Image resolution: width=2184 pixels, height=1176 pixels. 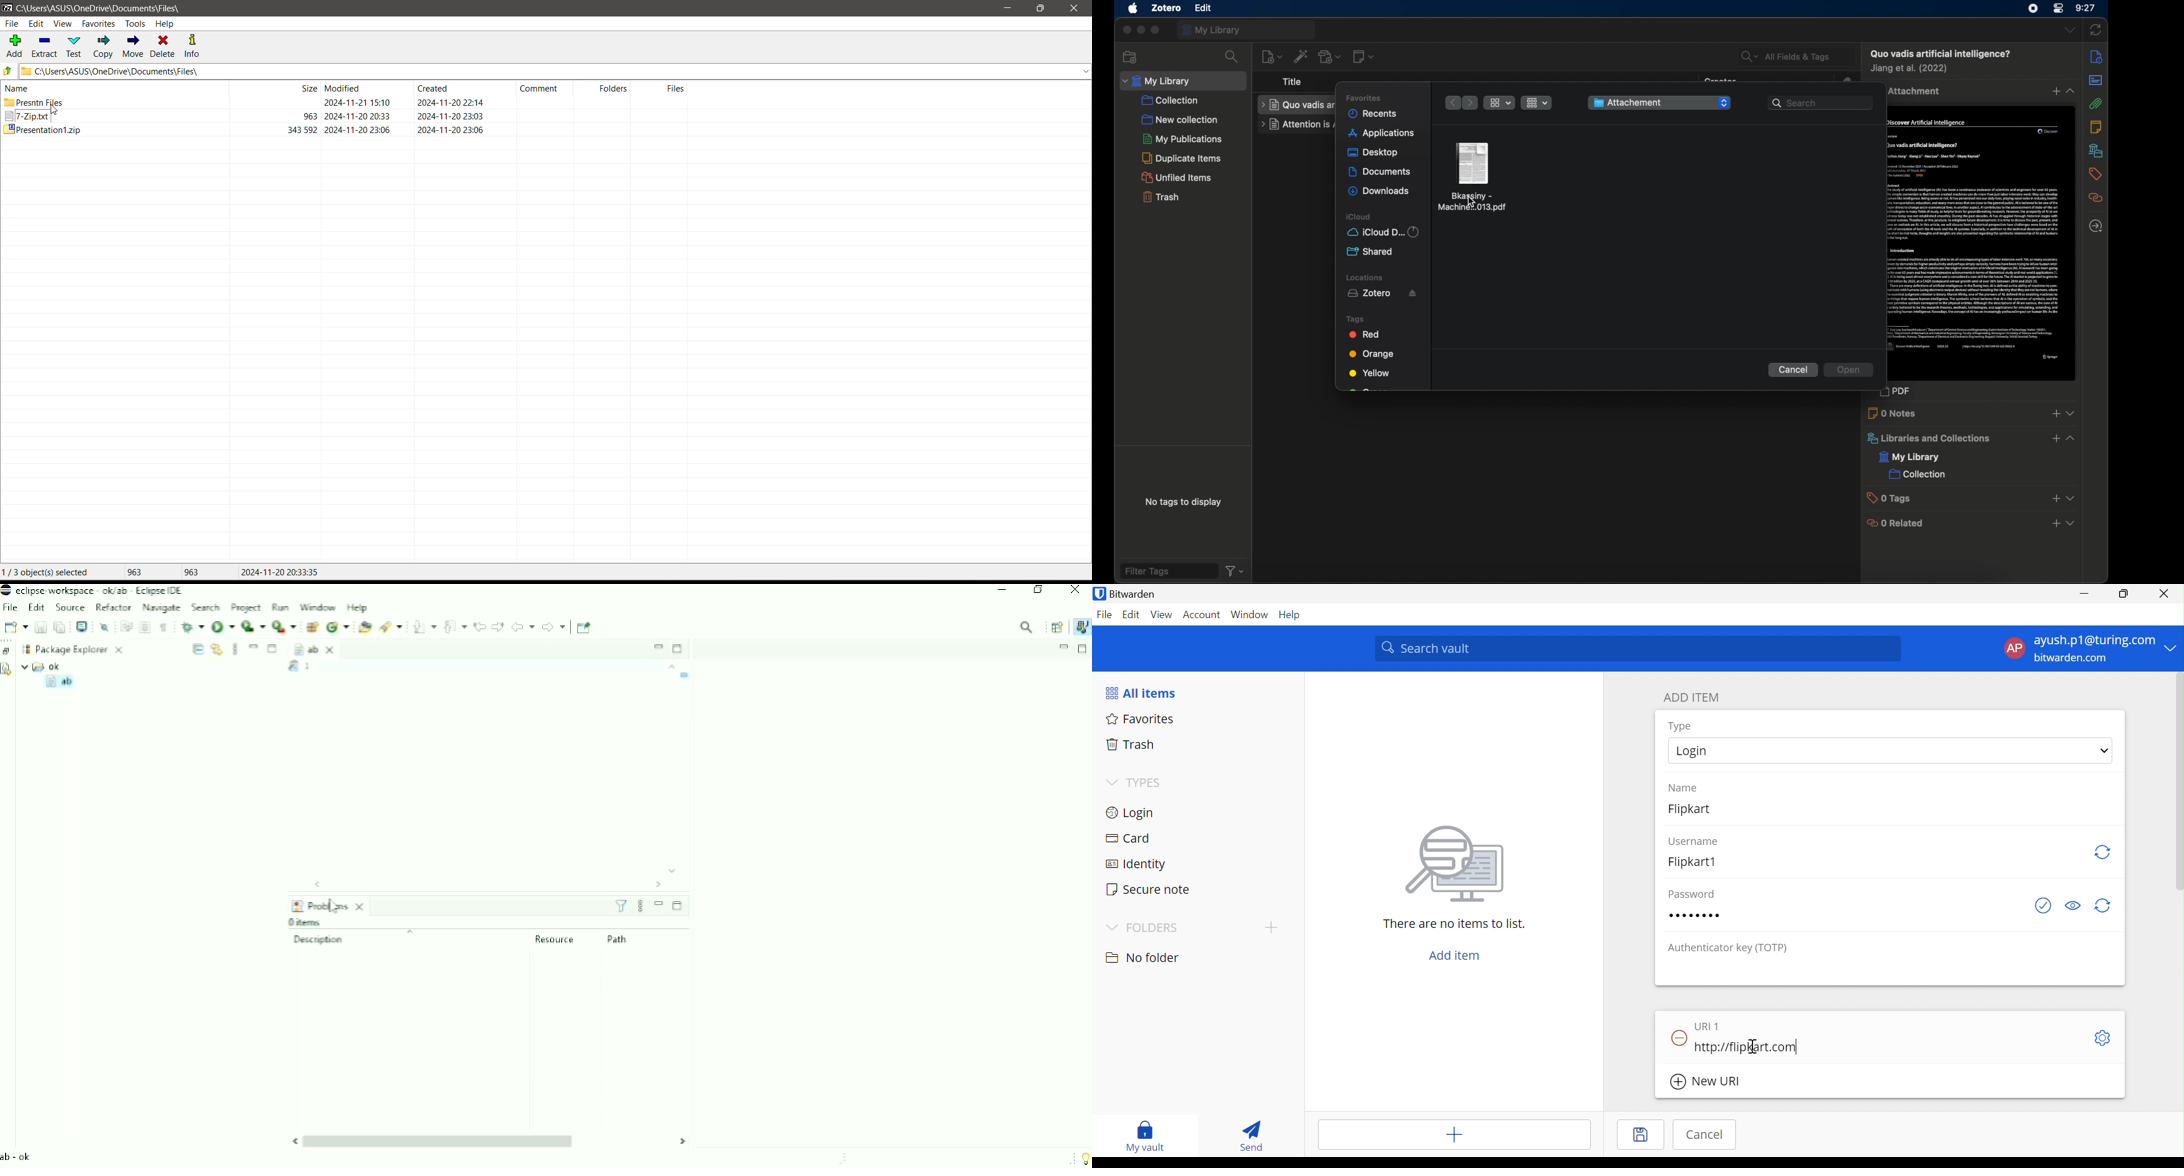 I want to click on File, so click(x=11, y=23).